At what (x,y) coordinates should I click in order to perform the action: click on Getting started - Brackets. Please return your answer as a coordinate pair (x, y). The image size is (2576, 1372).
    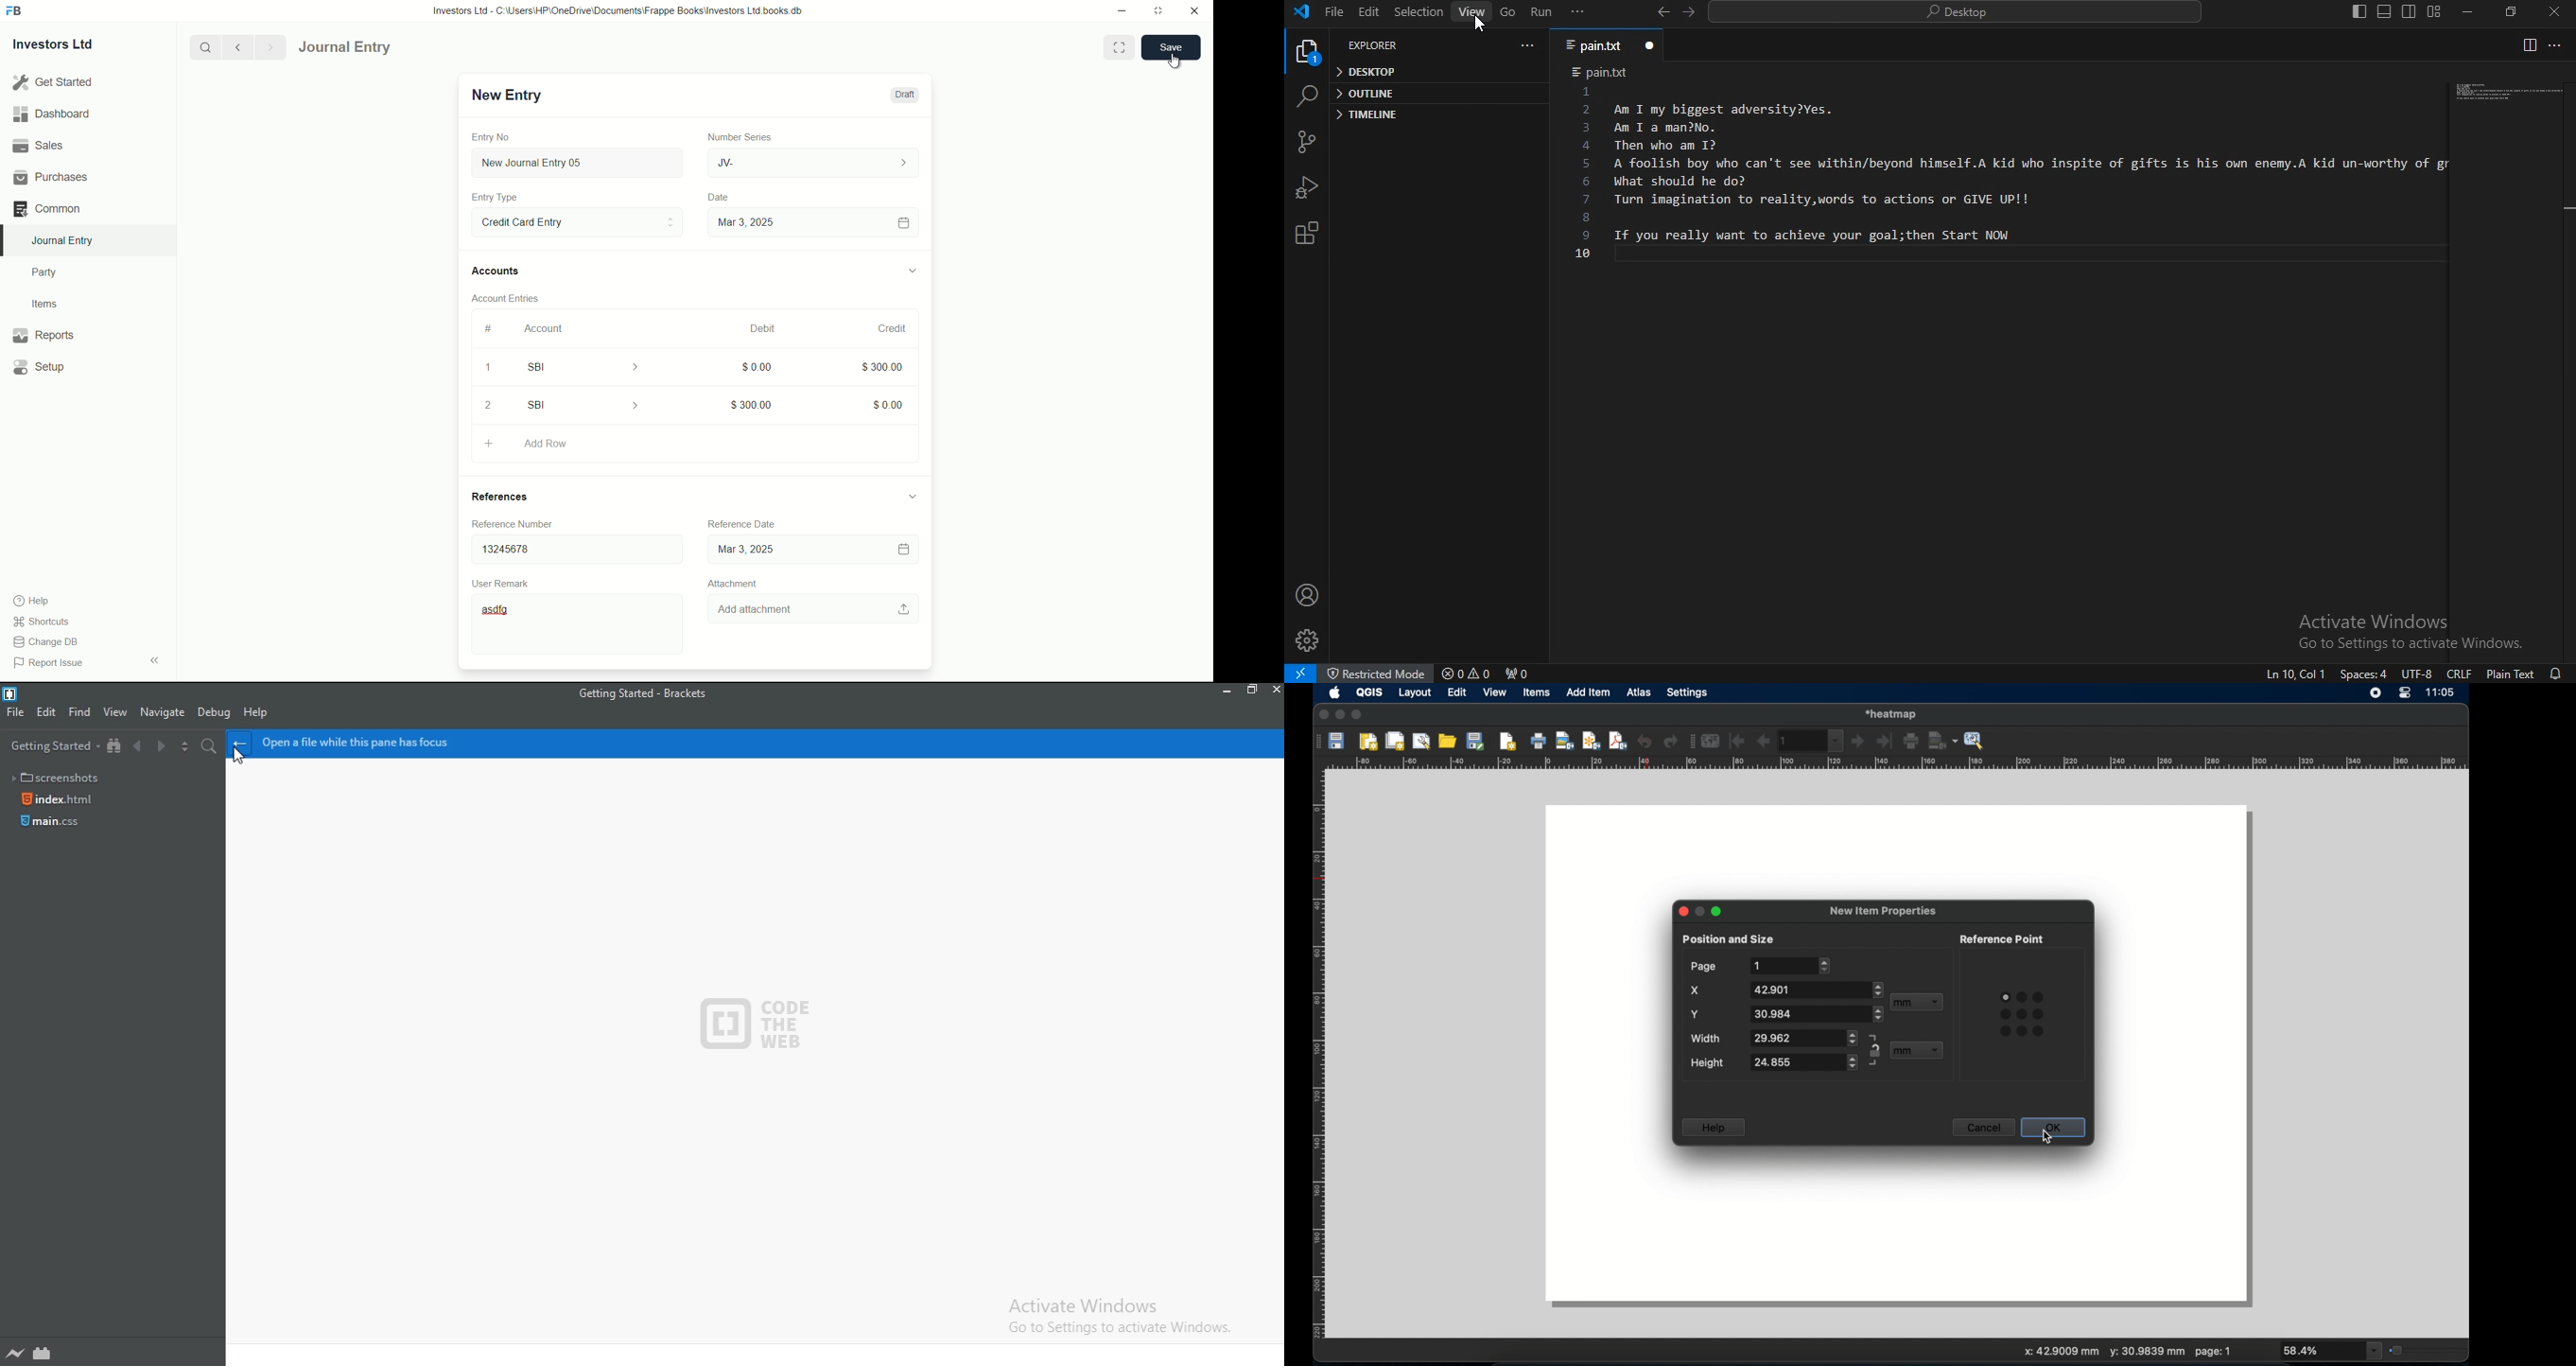
    Looking at the image, I should click on (658, 693).